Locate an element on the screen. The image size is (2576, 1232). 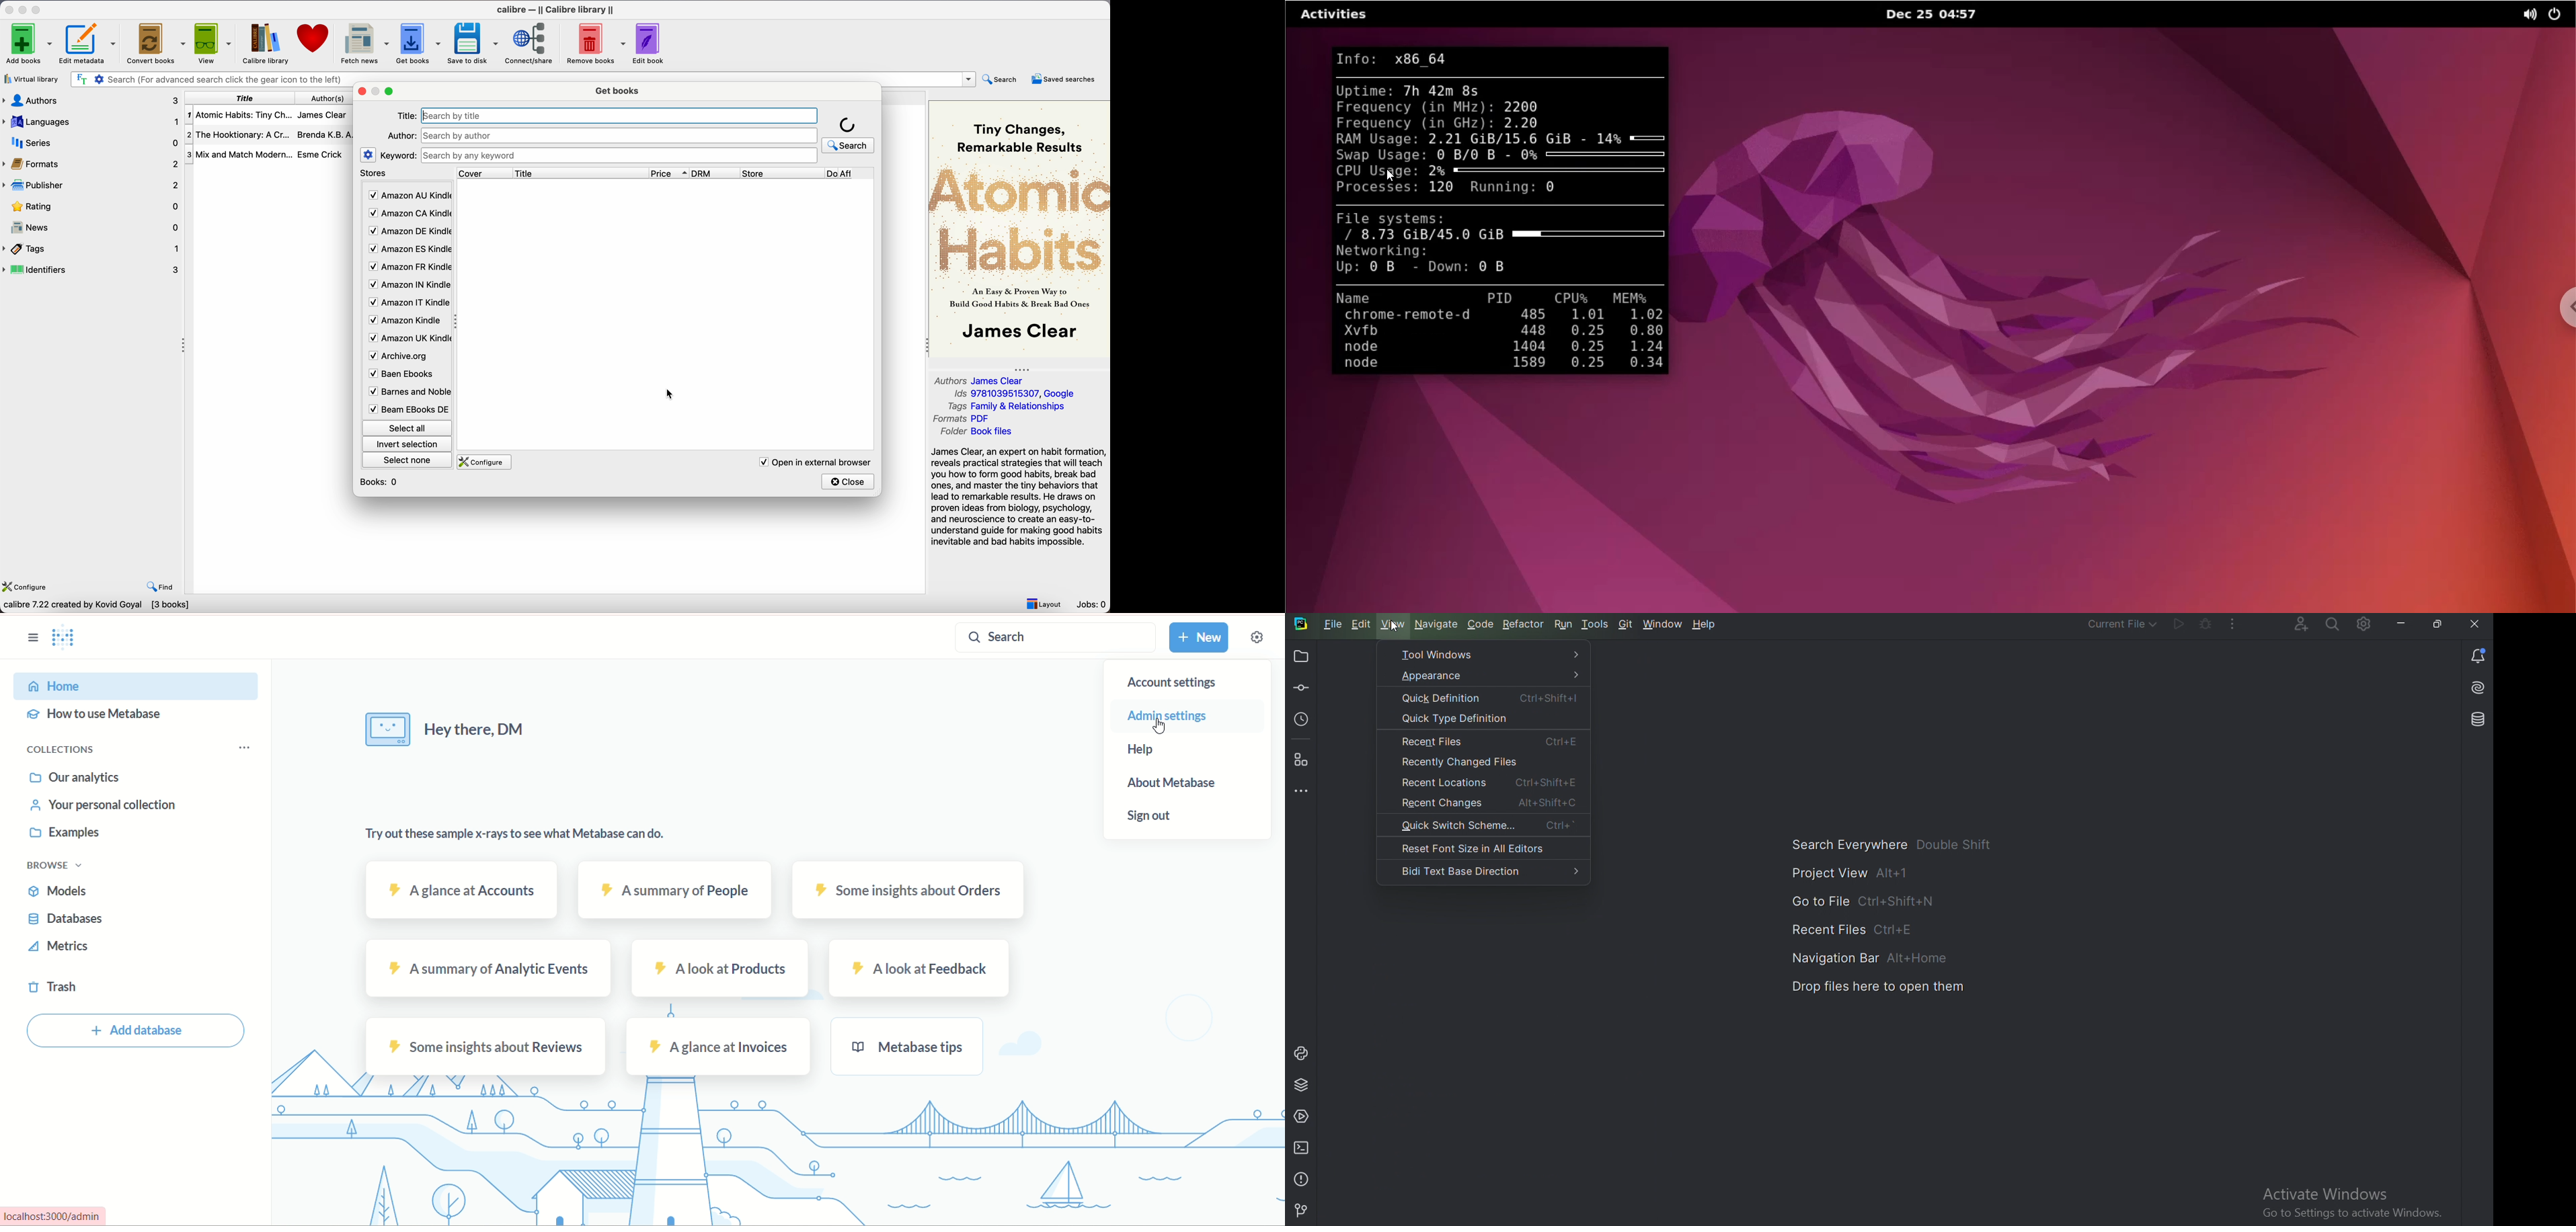
edit metadata is located at coordinates (89, 44).